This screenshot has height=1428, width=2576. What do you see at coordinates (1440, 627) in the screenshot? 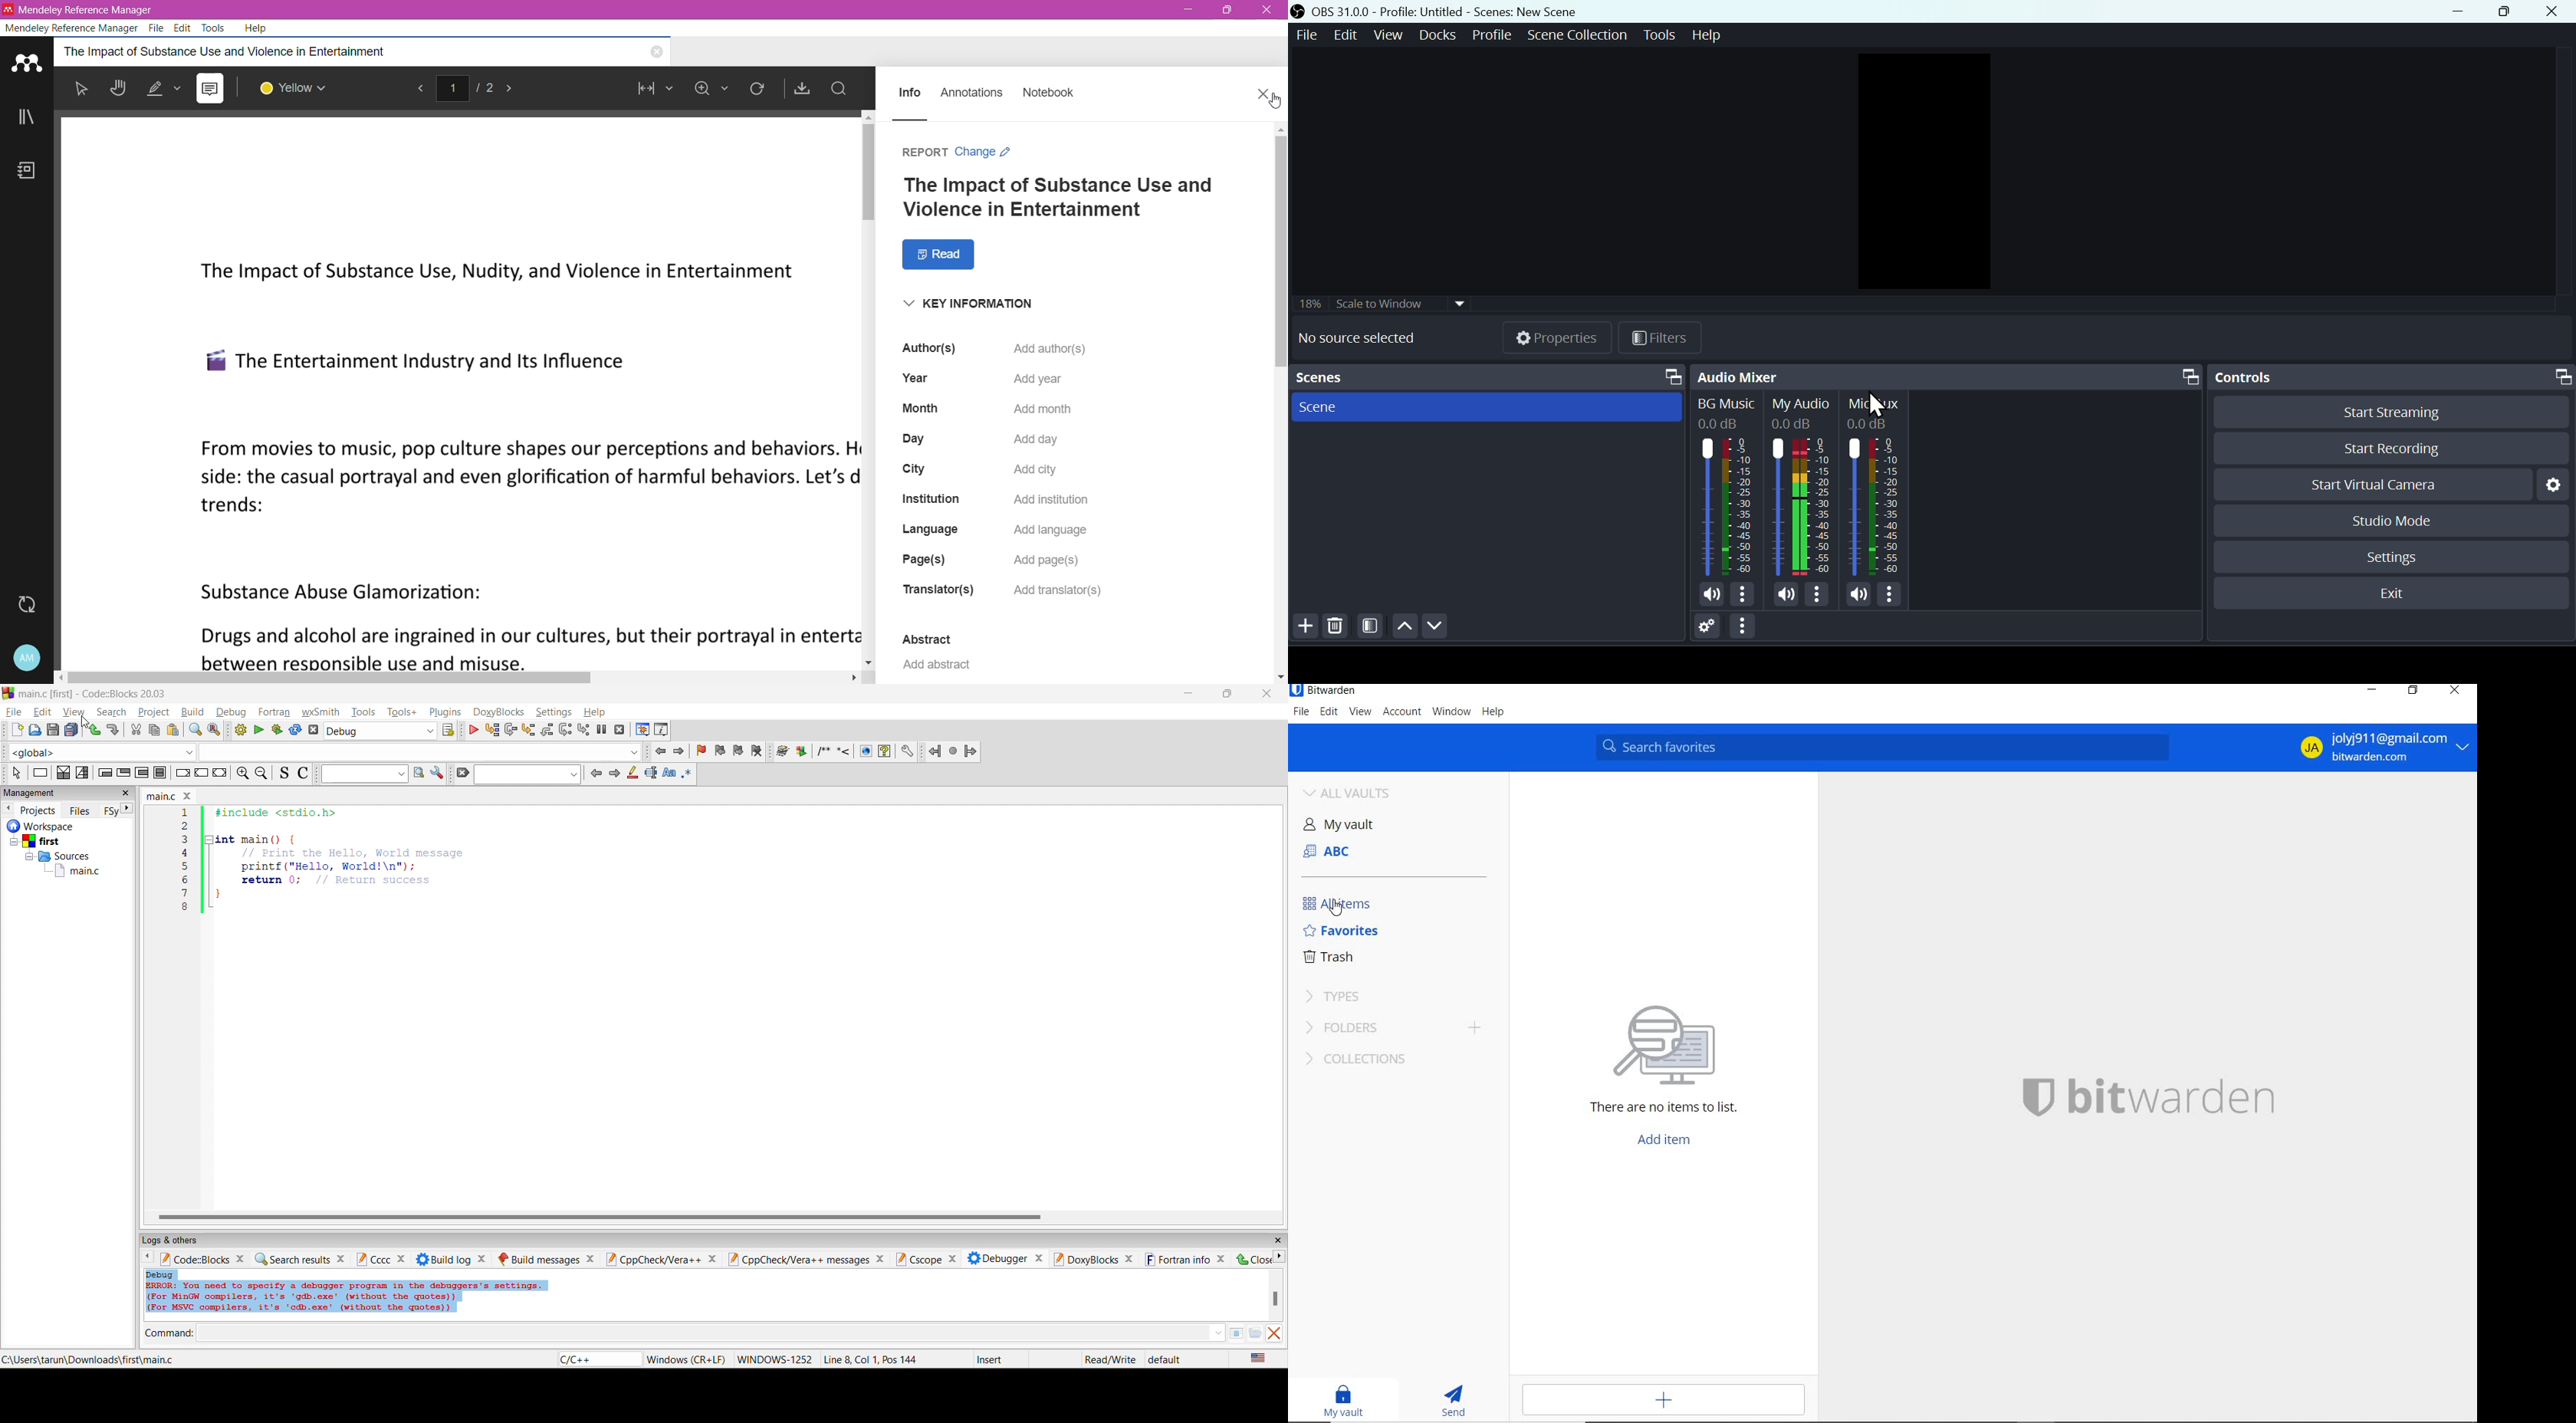
I see `Down` at bounding box center [1440, 627].